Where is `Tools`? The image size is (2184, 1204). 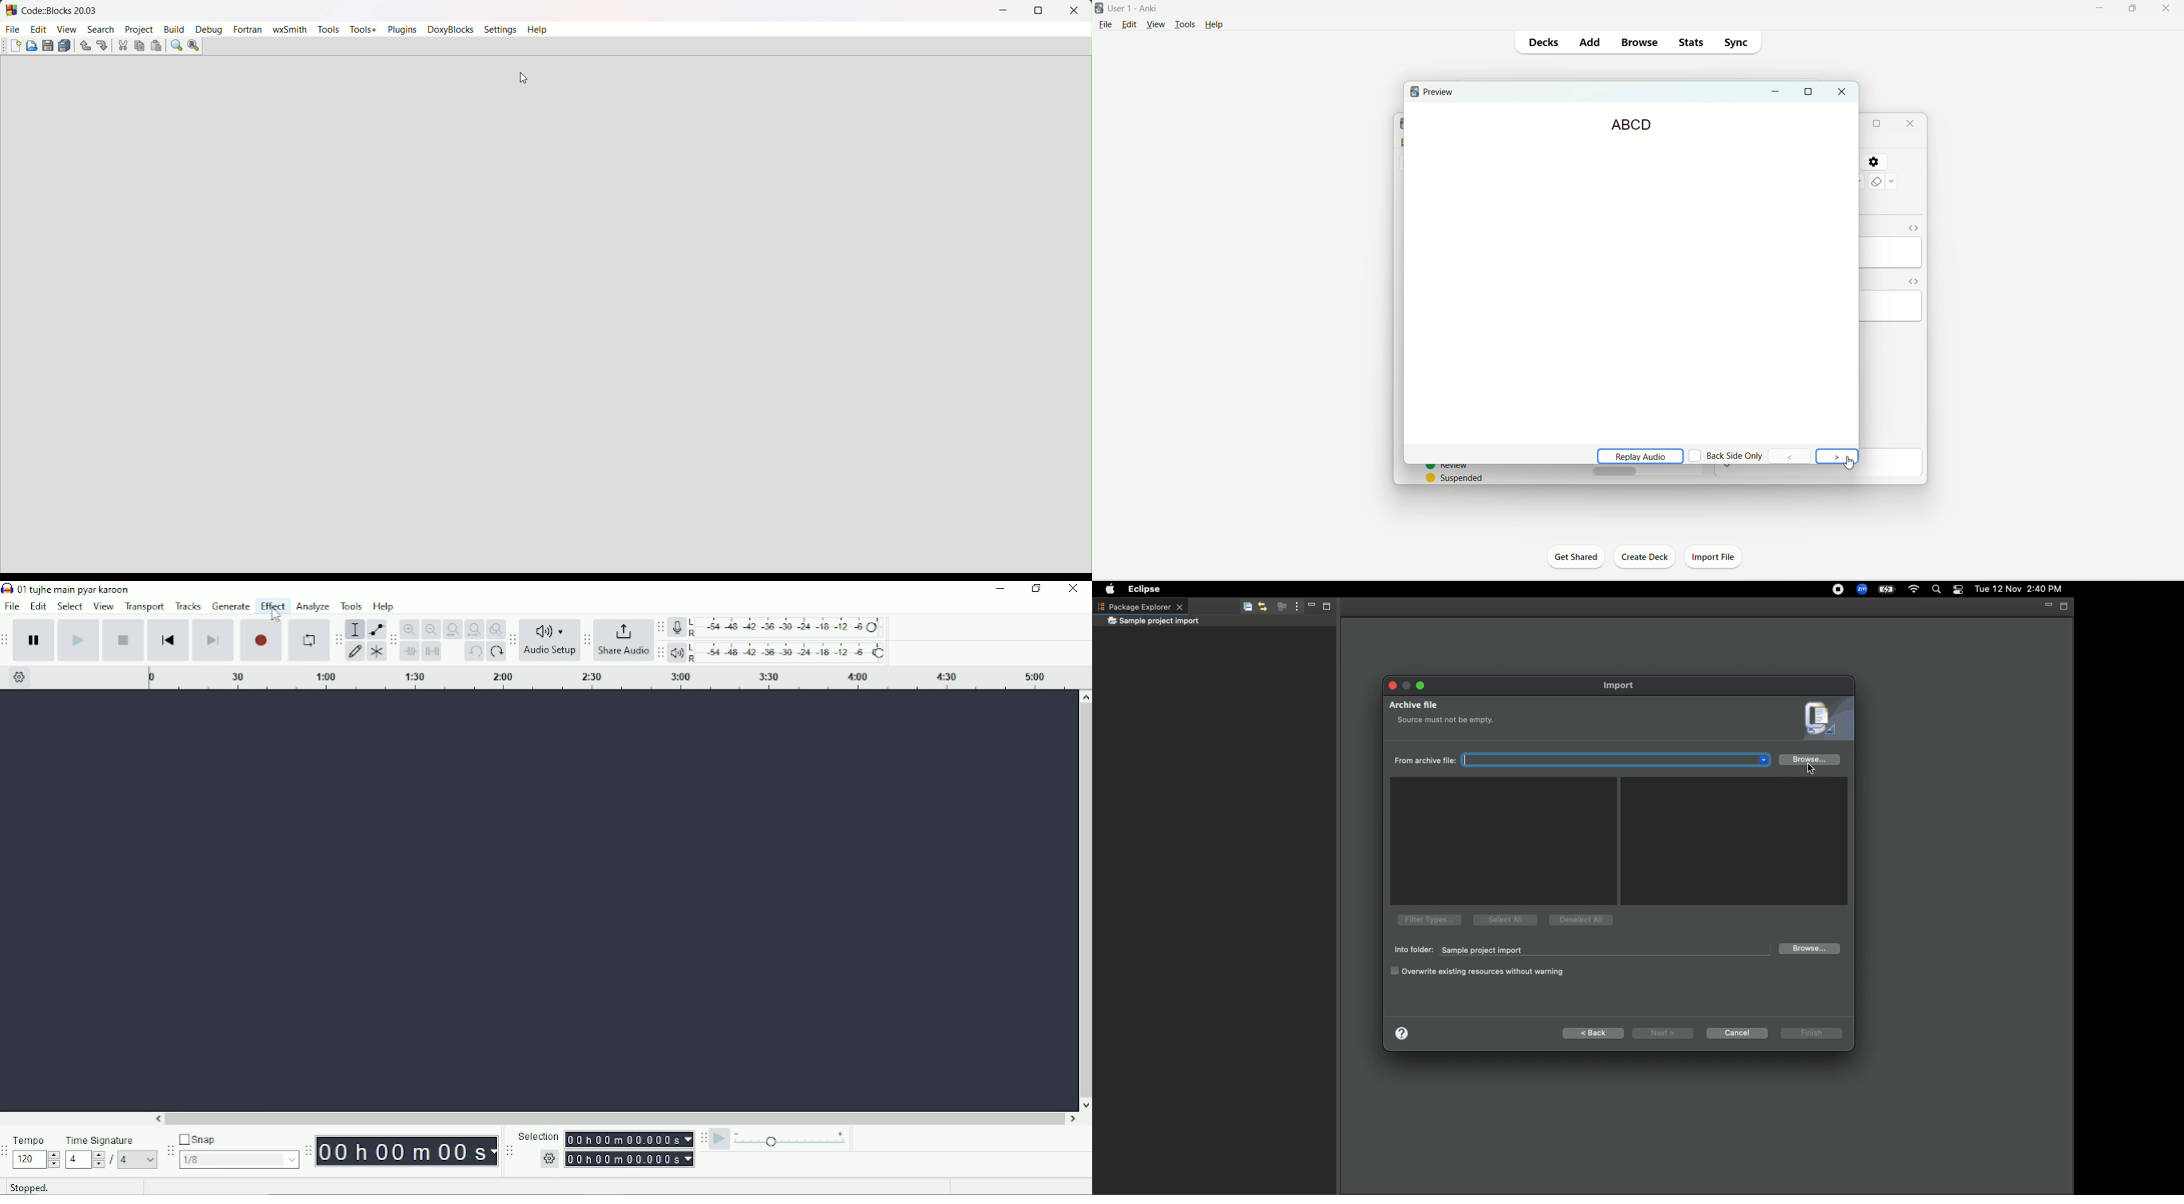
Tools is located at coordinates (352, 607).